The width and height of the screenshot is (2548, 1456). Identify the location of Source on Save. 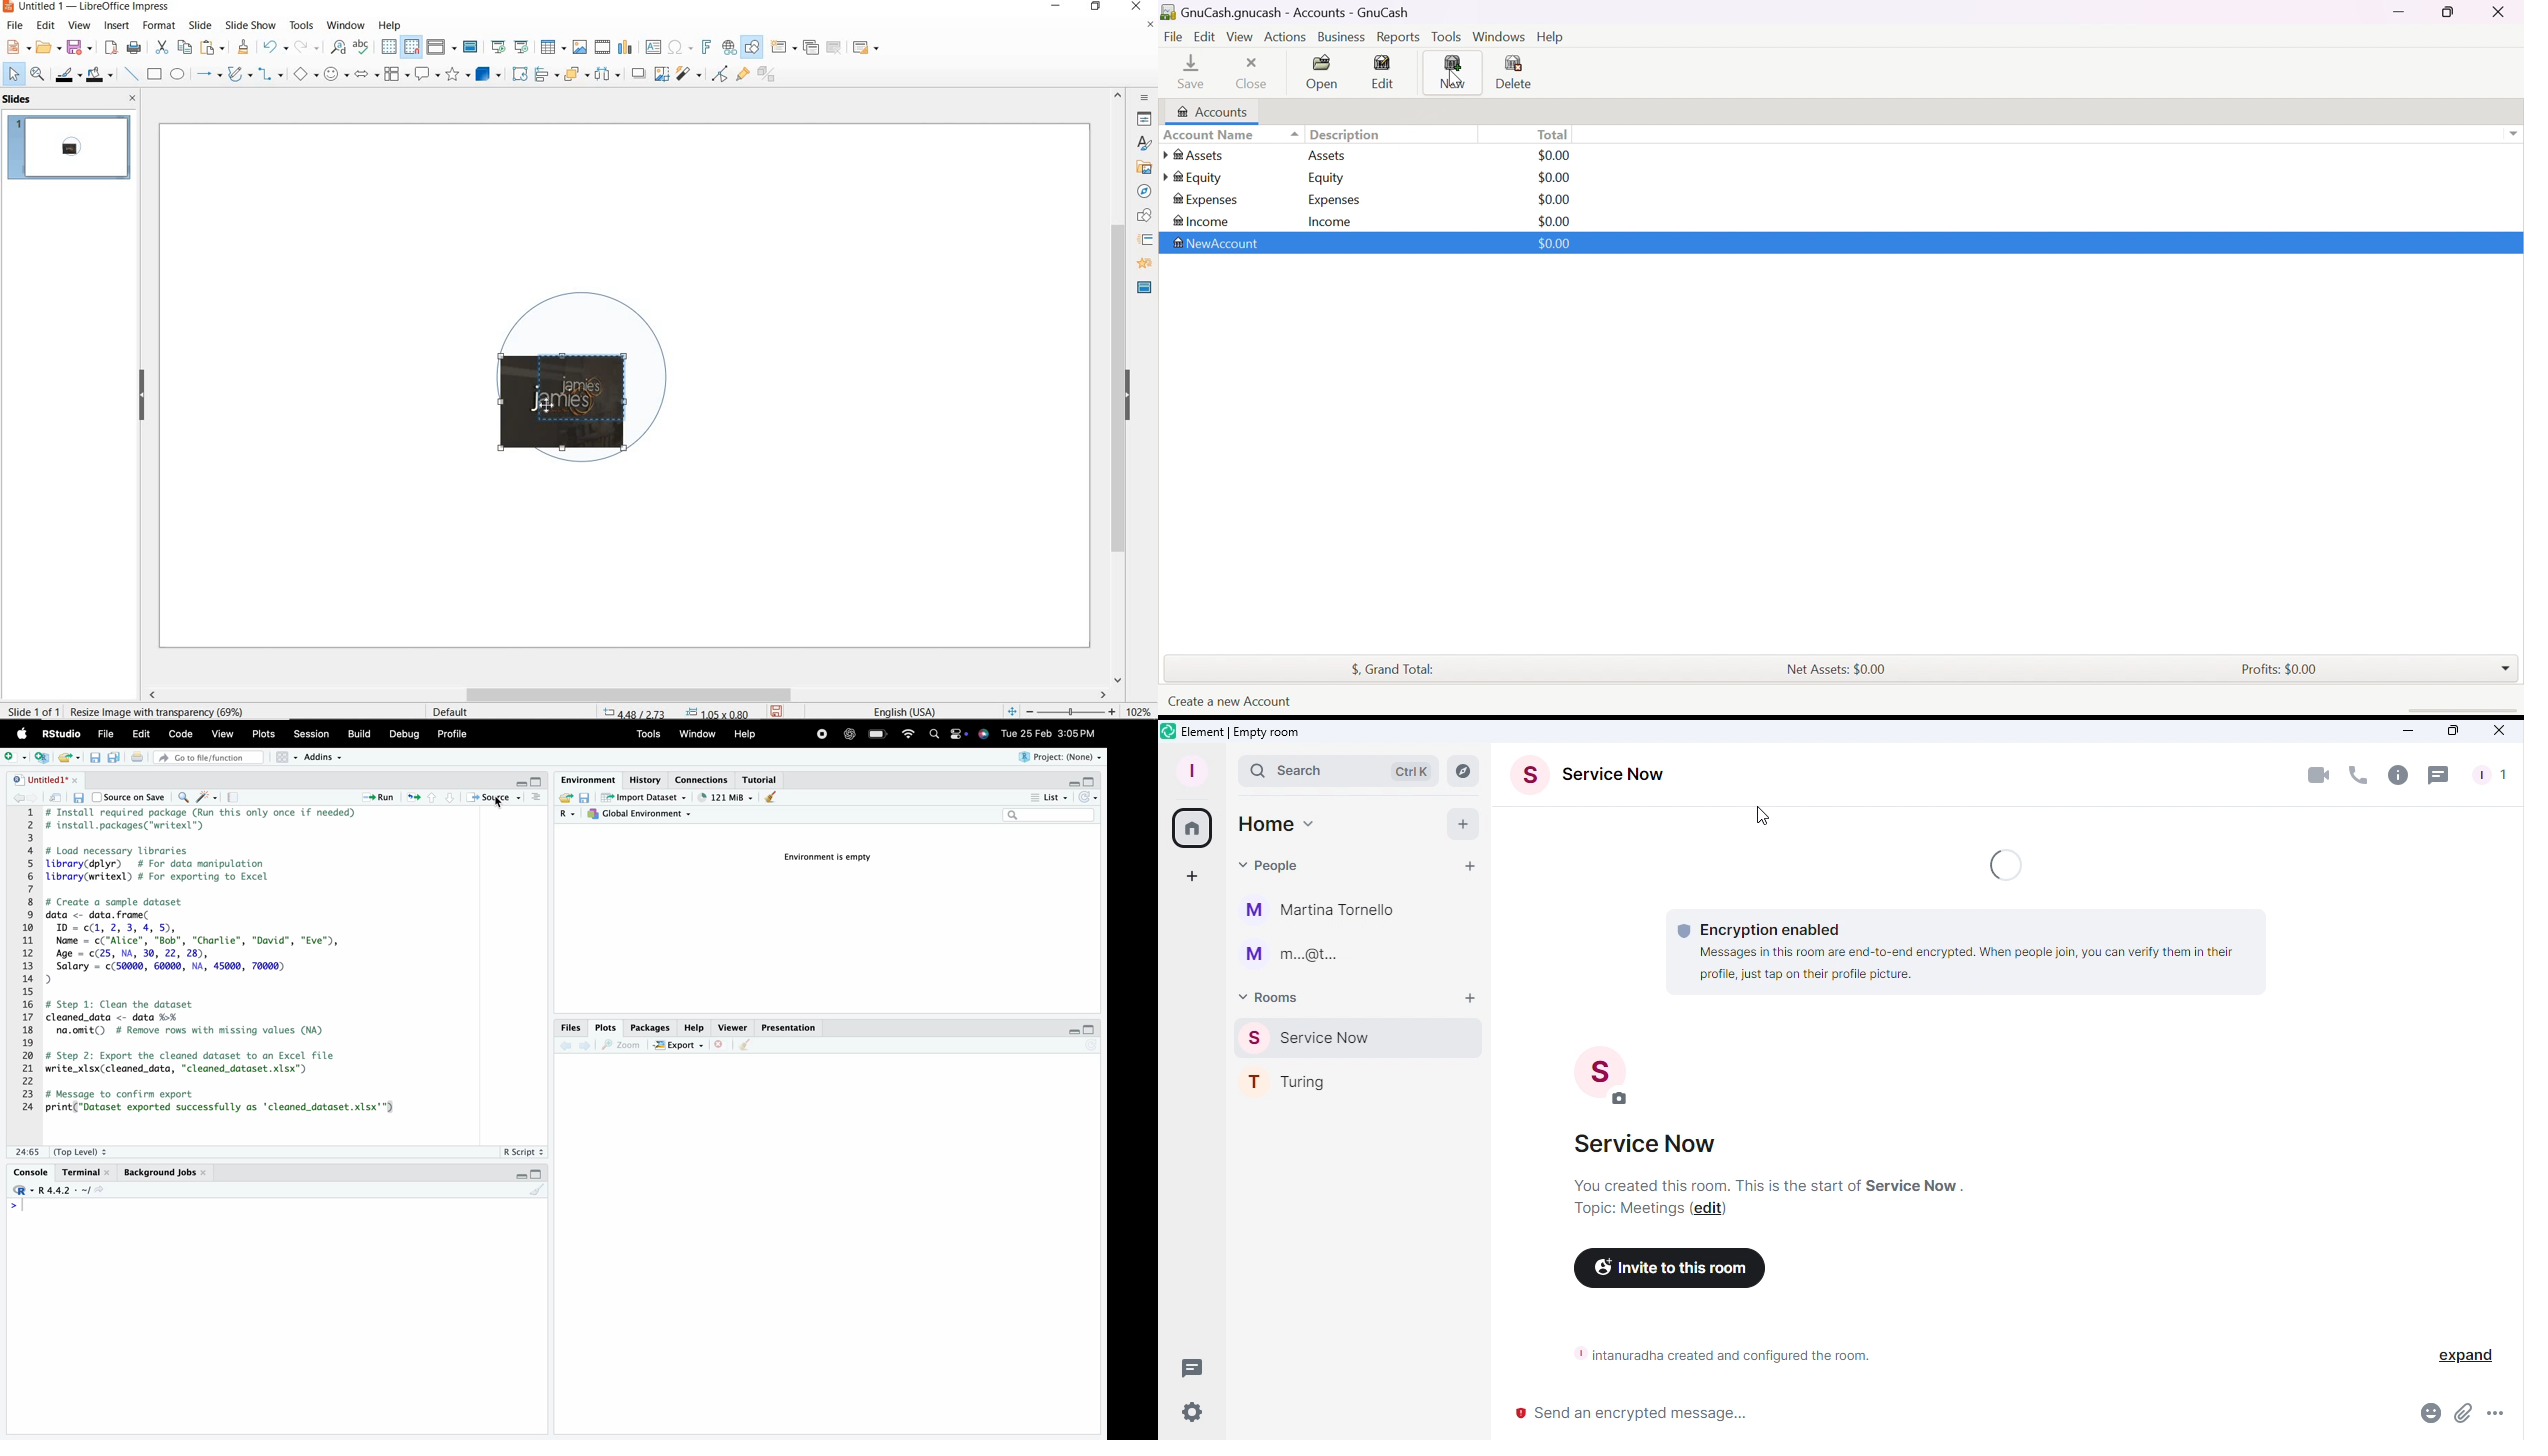
(129, 796).